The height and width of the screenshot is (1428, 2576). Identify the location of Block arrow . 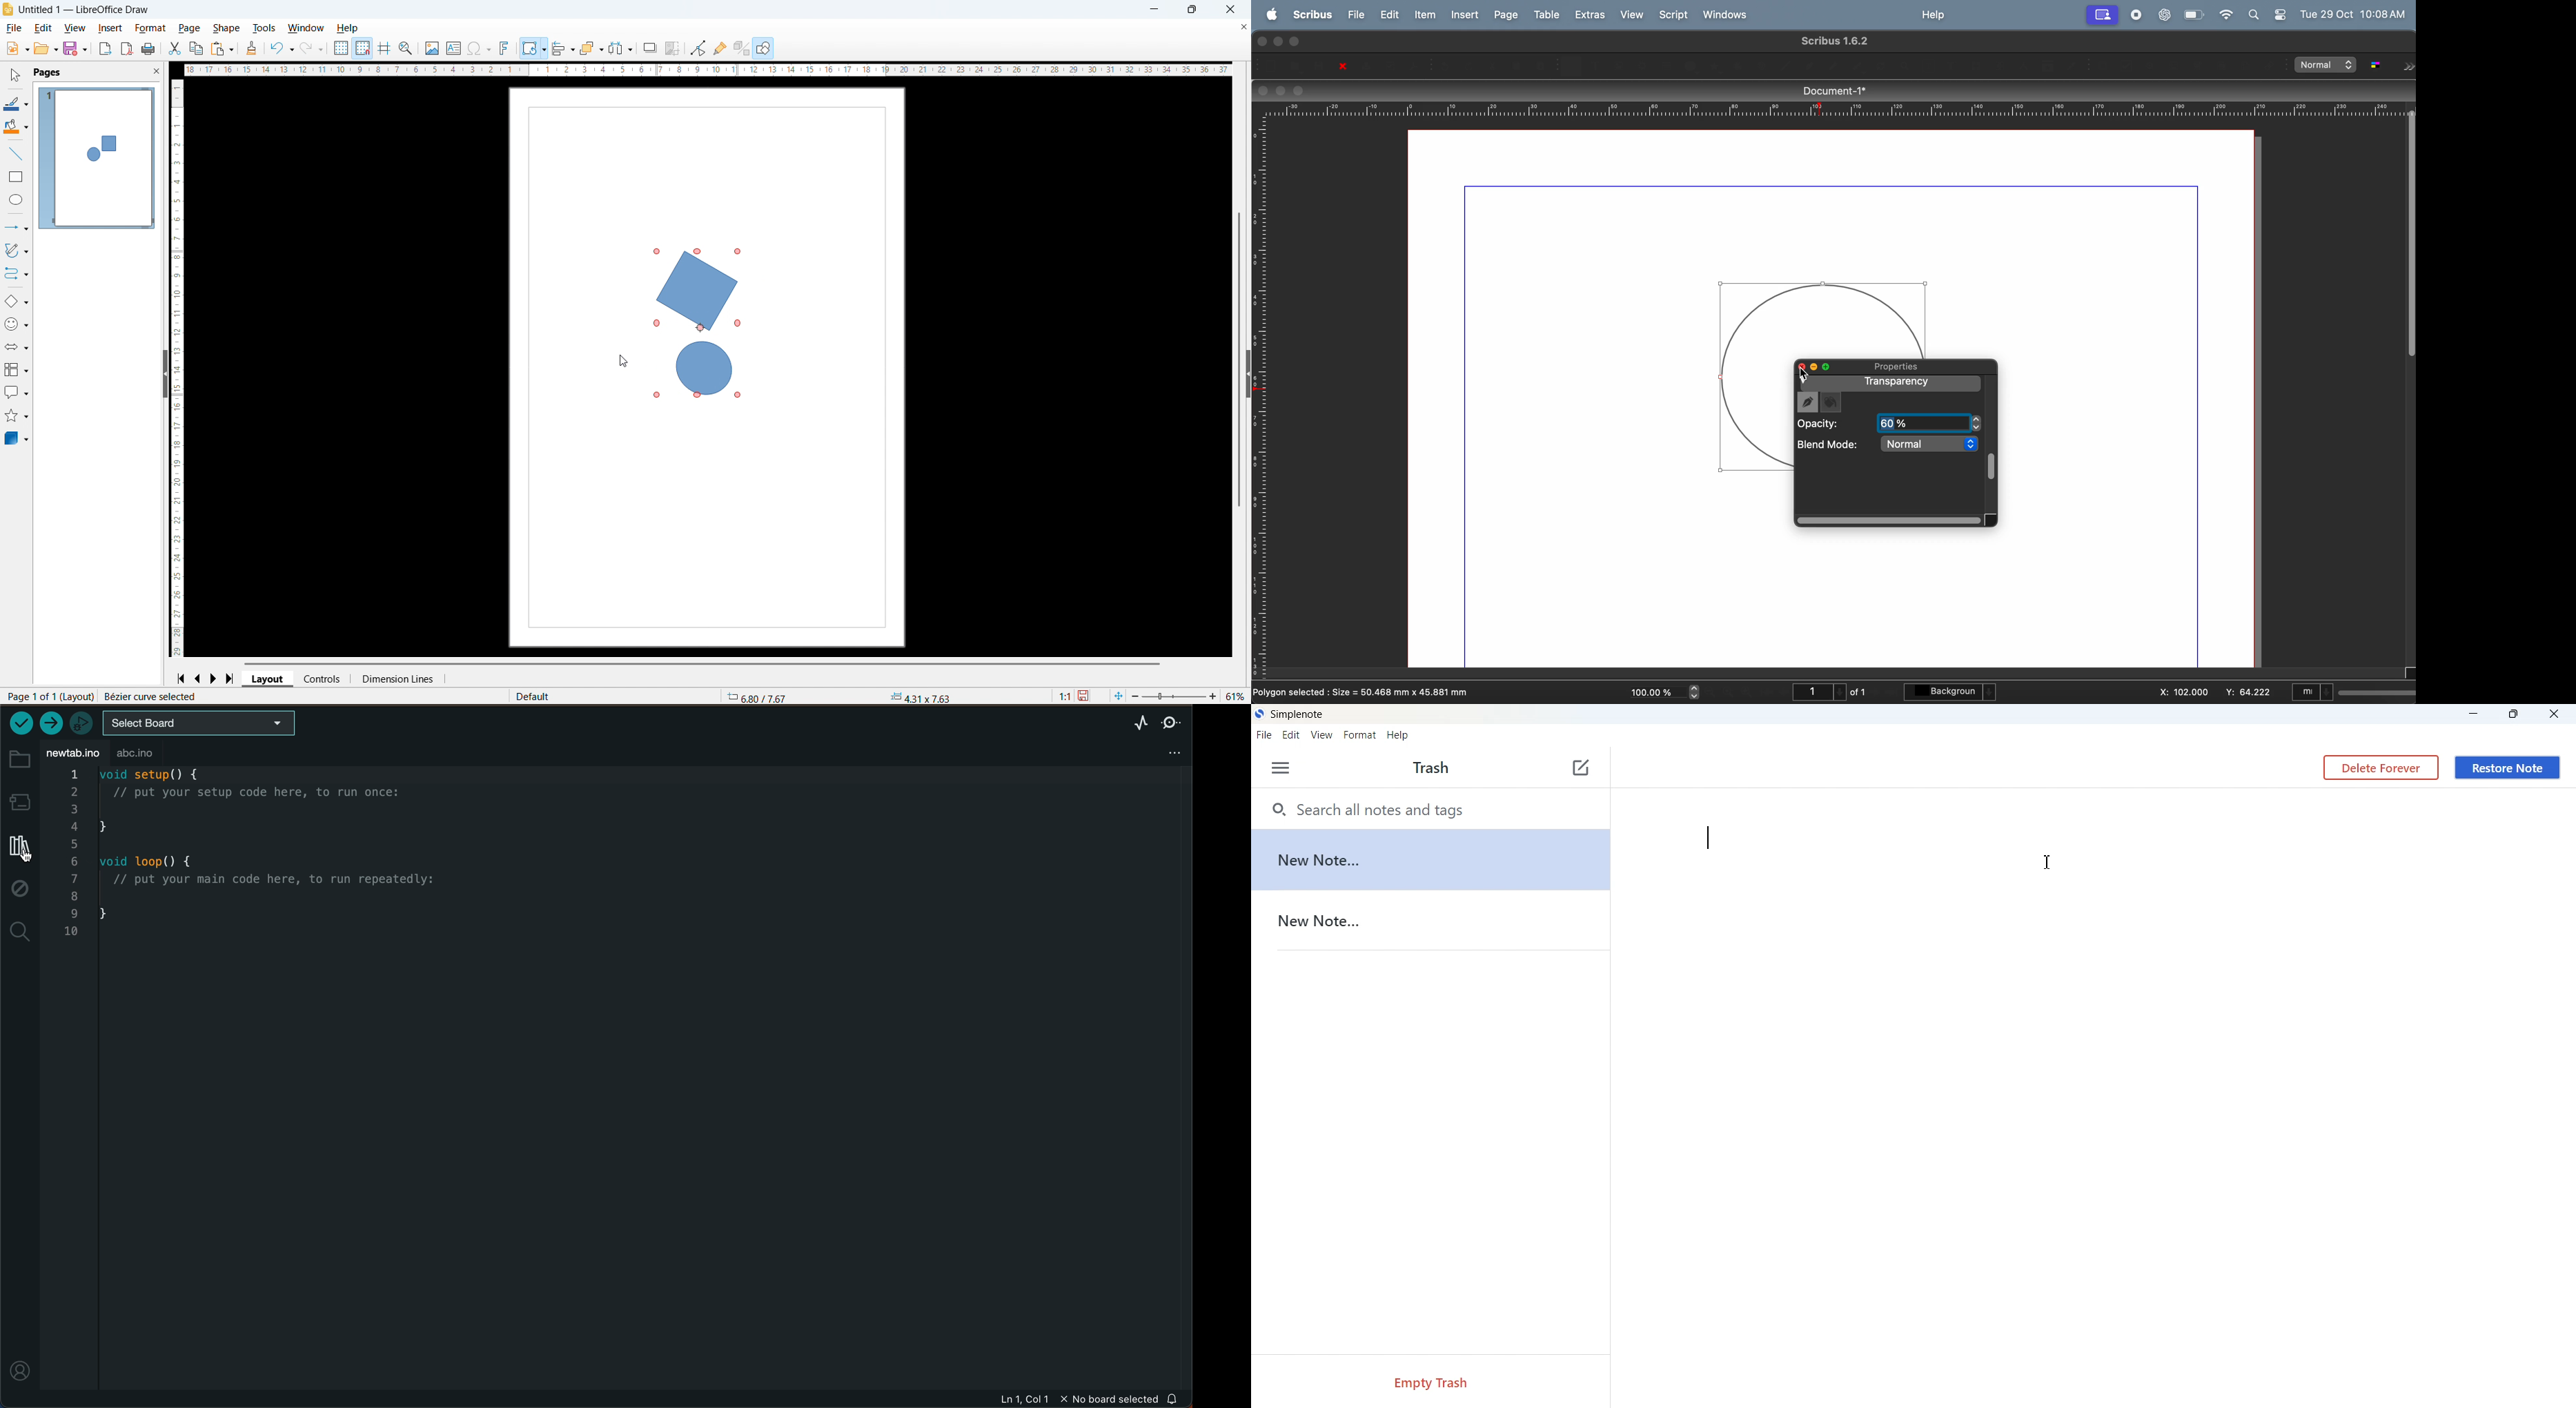
(16, 345).